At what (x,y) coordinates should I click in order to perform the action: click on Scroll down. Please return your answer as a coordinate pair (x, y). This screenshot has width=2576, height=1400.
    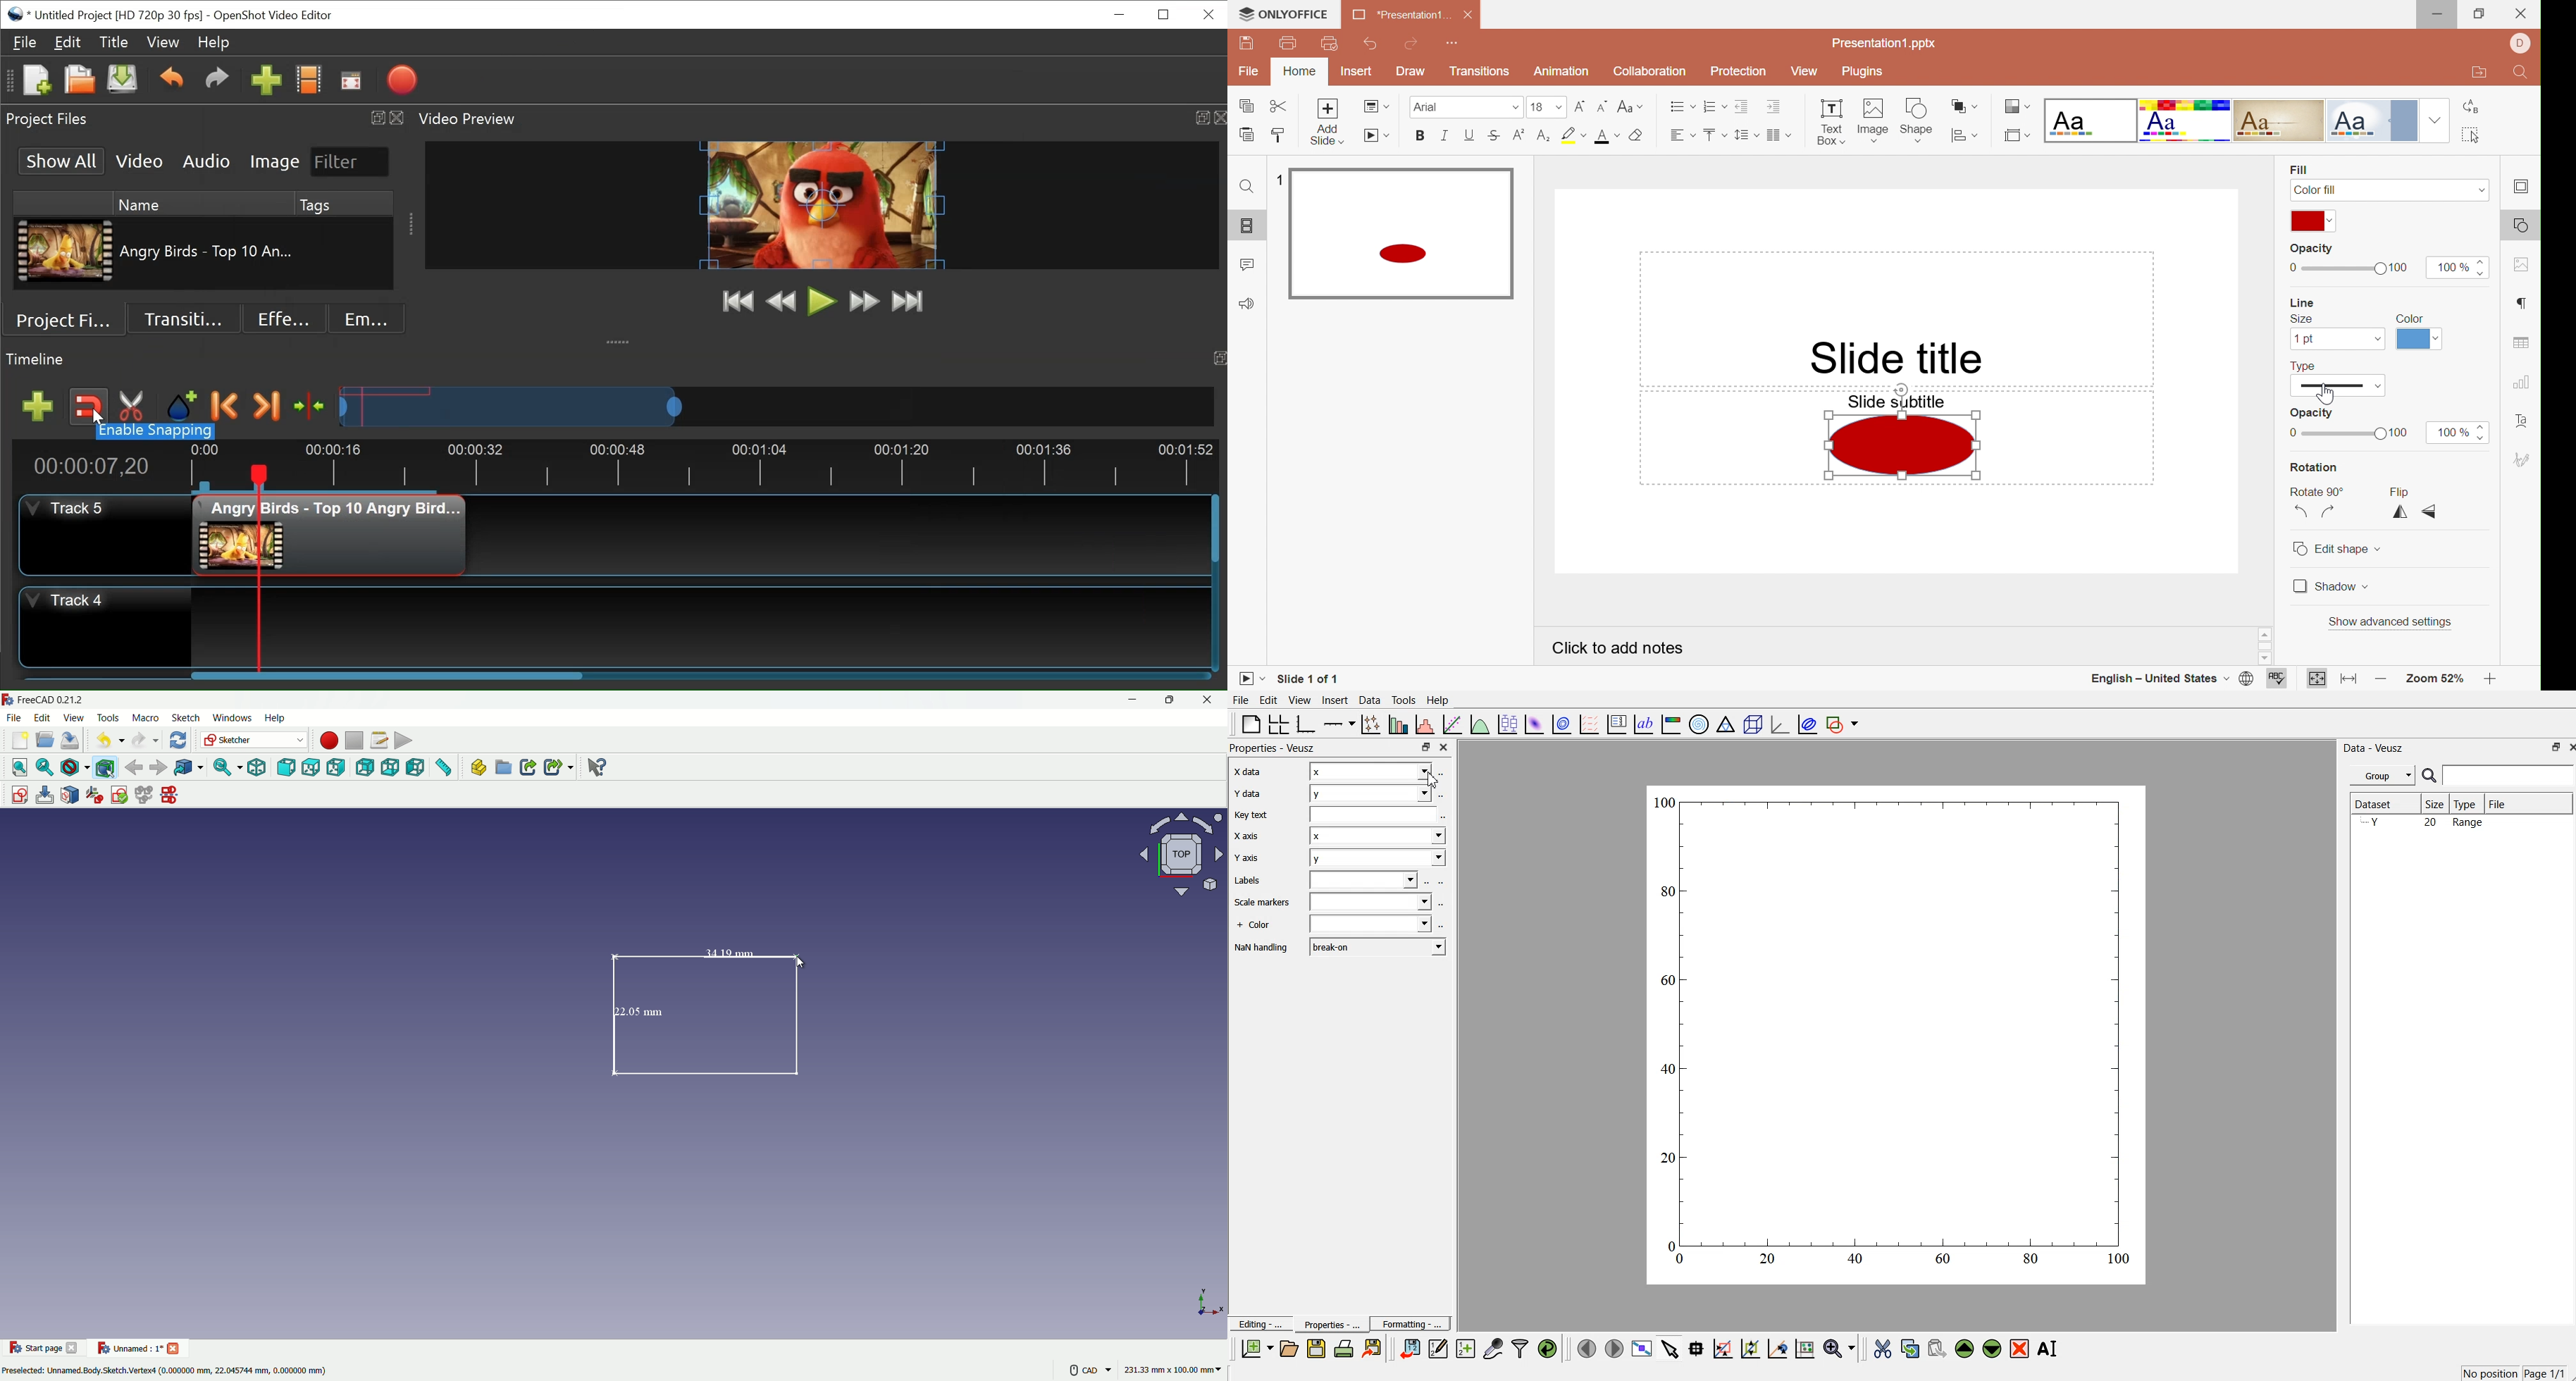
    Looking at the image, I should click on (2269, 660).